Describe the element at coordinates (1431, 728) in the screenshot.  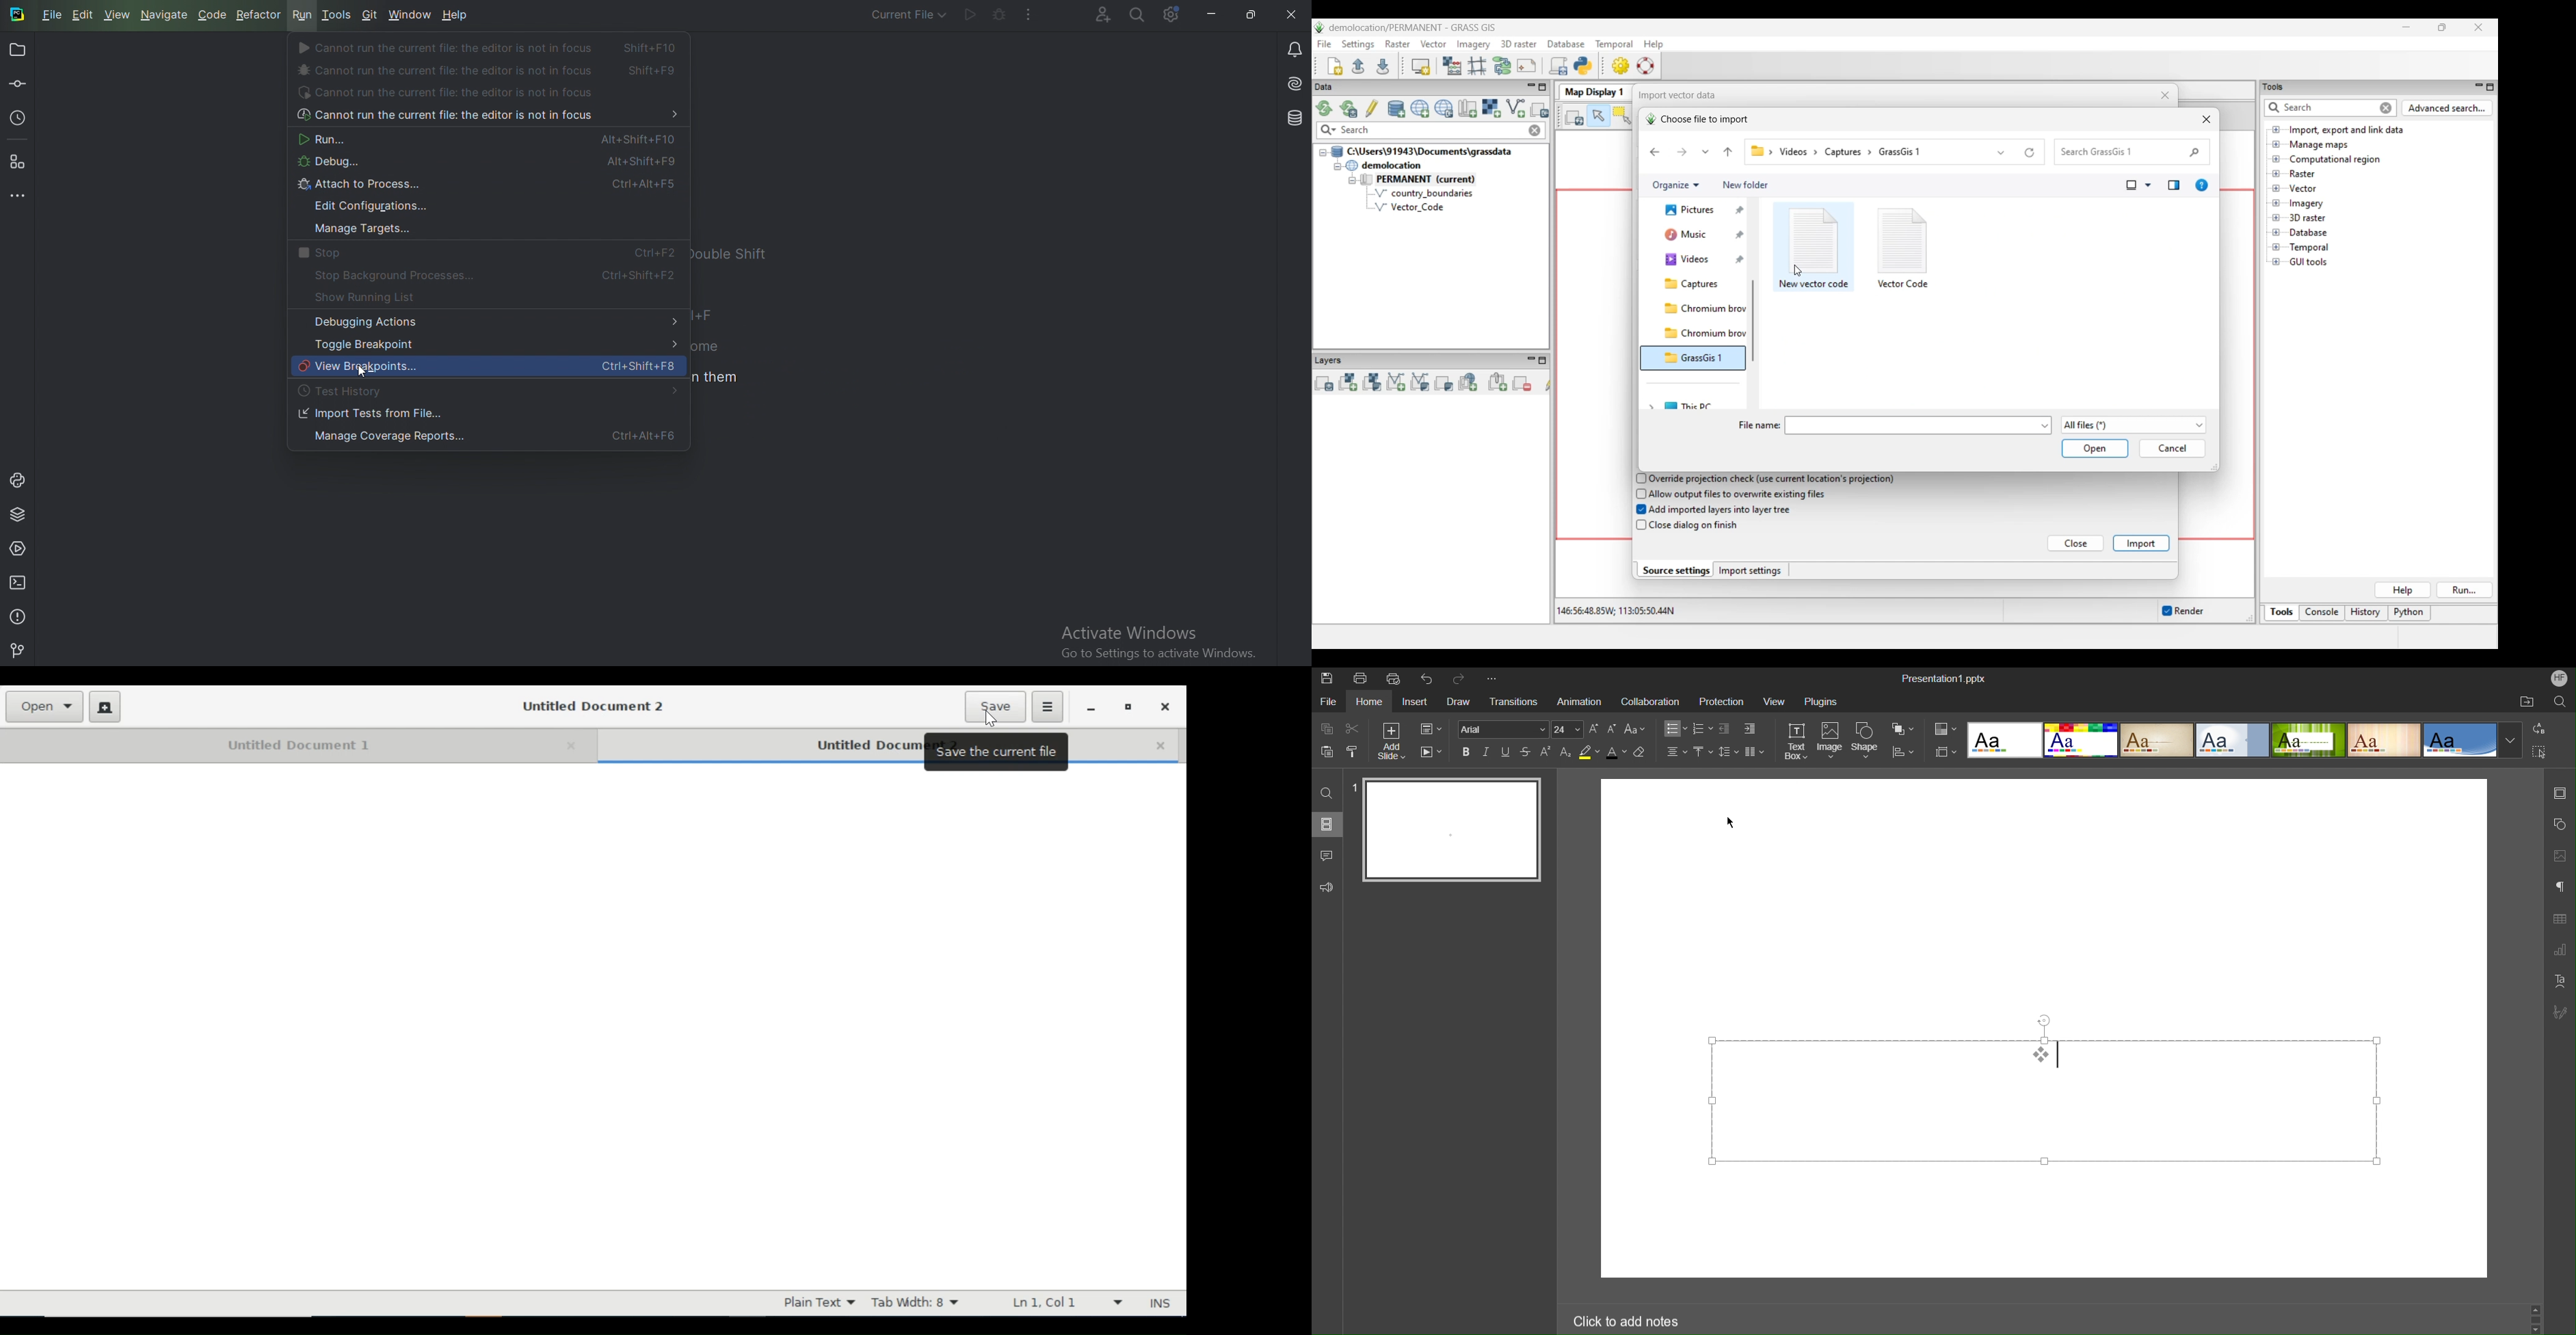
I see `Slide Settings` at that location.